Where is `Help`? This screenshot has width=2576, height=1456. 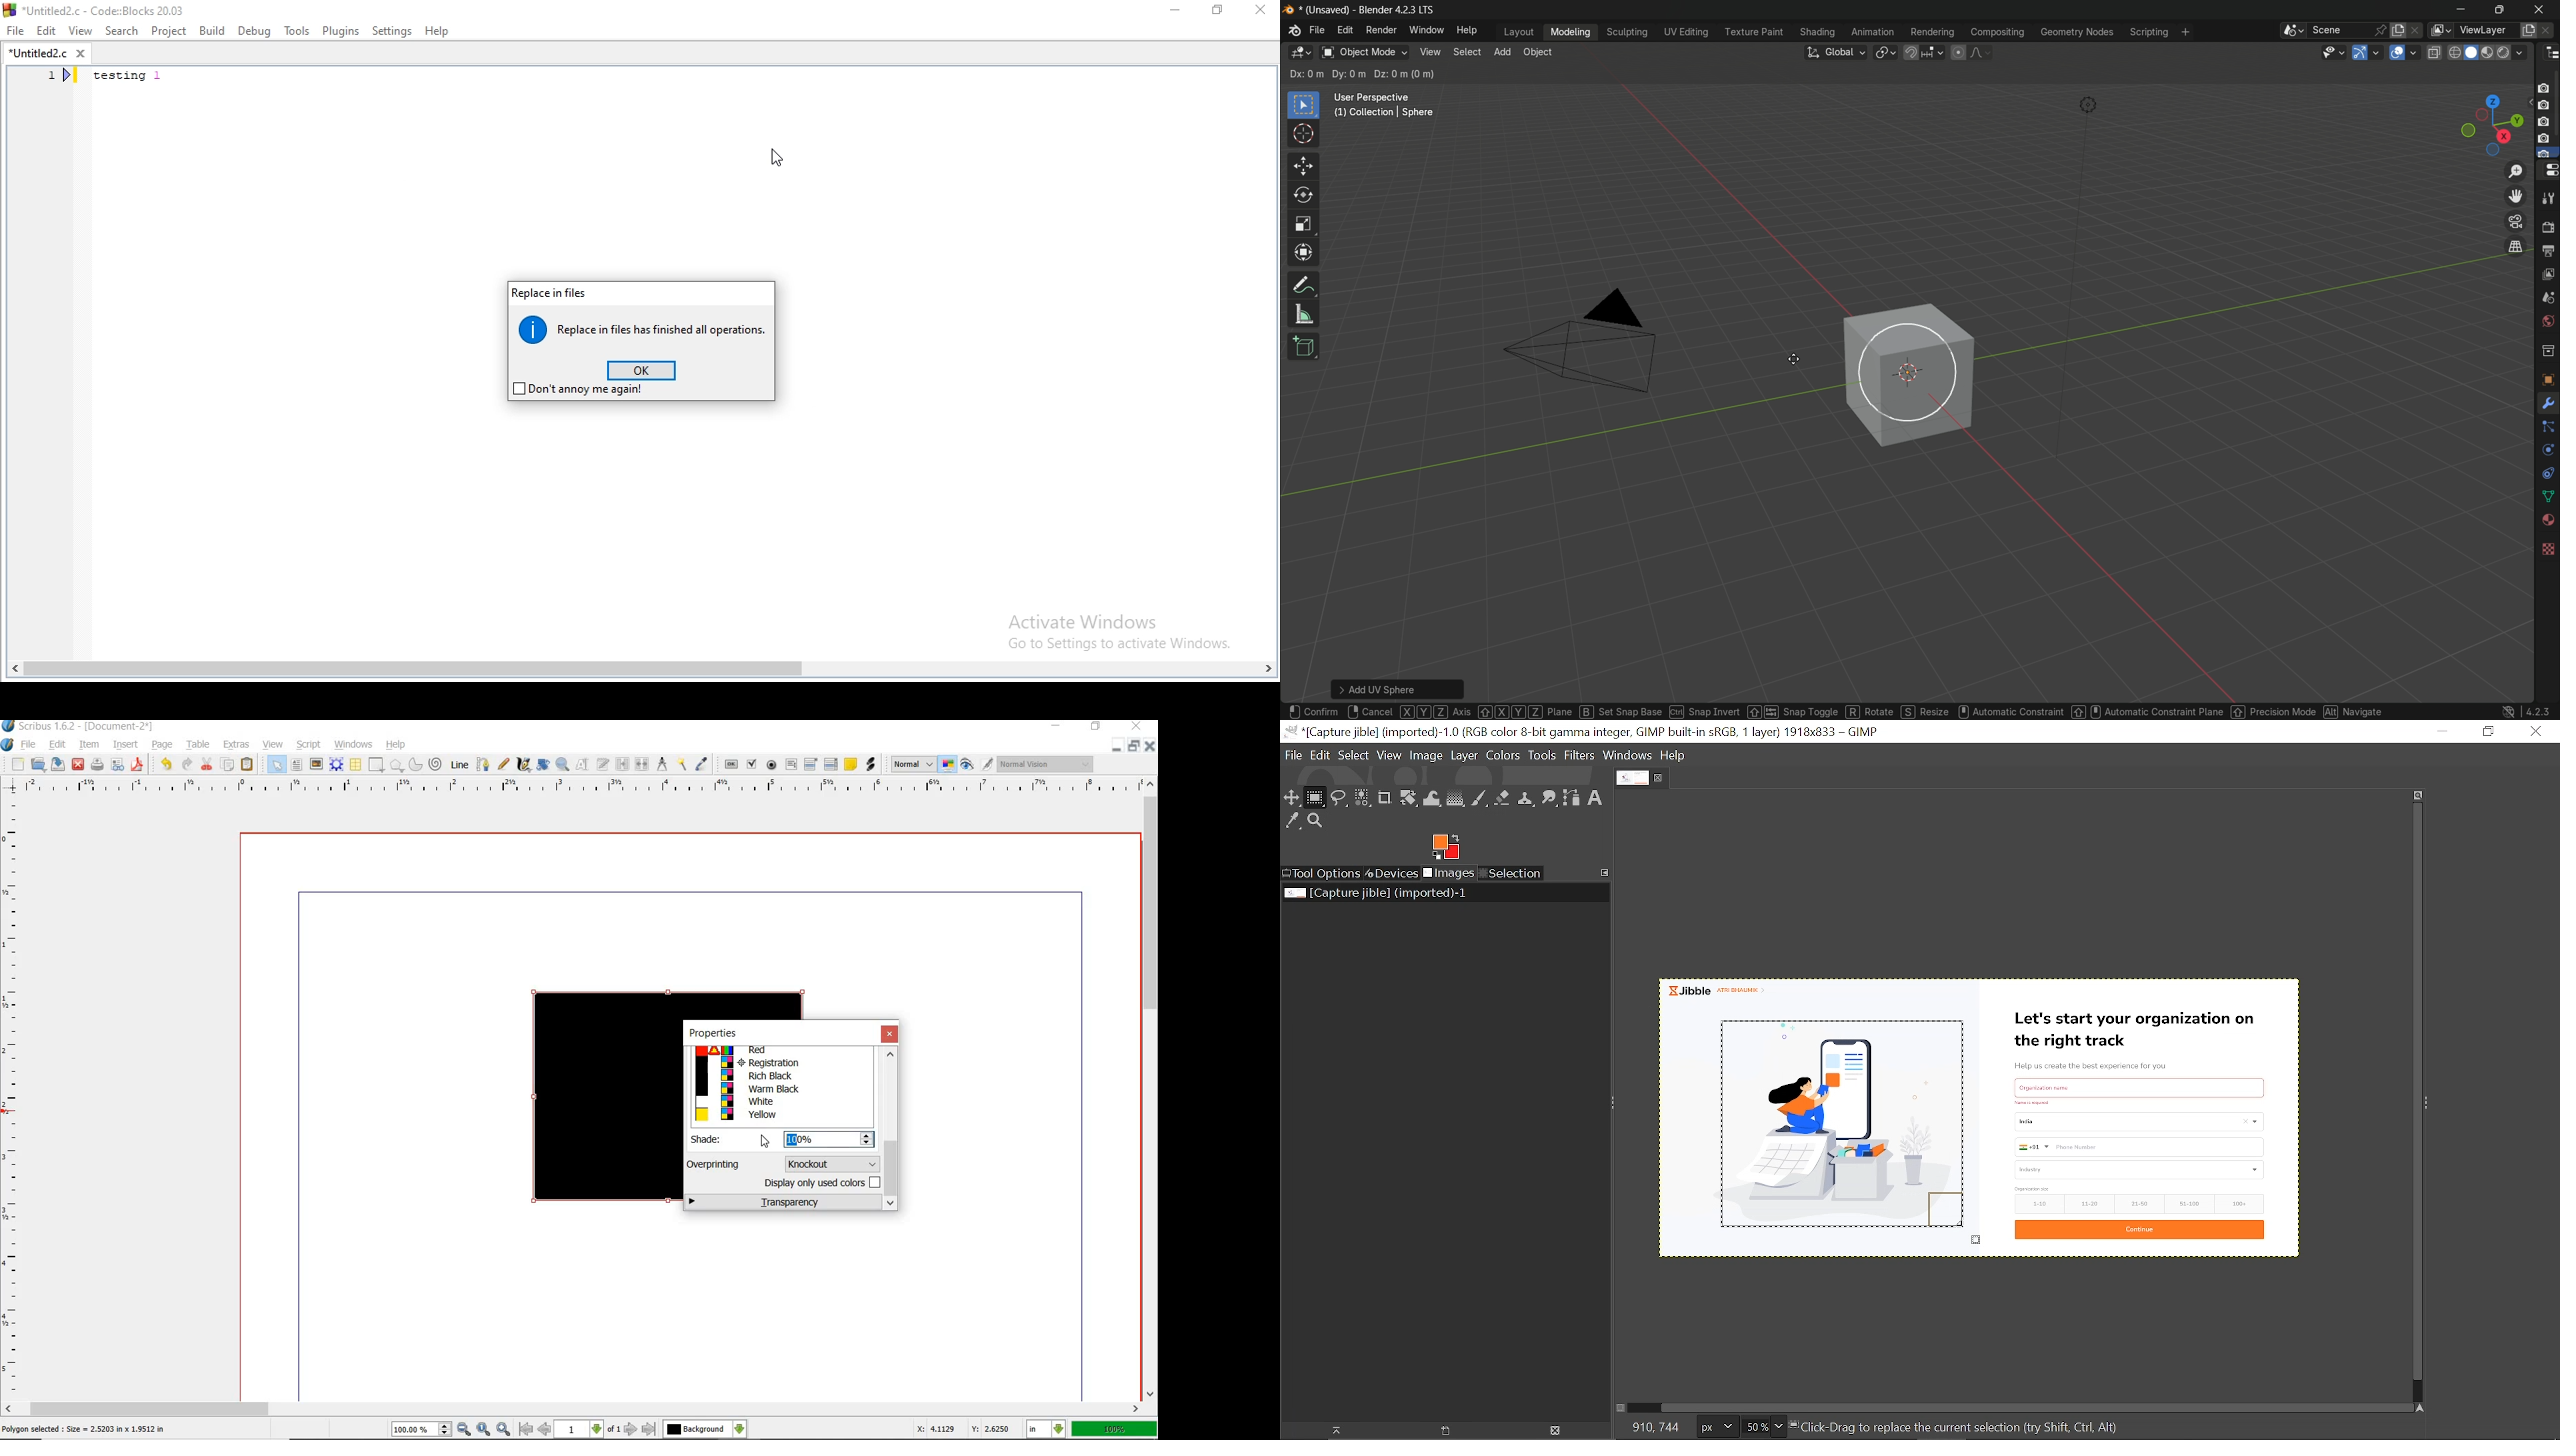
Help is located at coordinates (439, 31).